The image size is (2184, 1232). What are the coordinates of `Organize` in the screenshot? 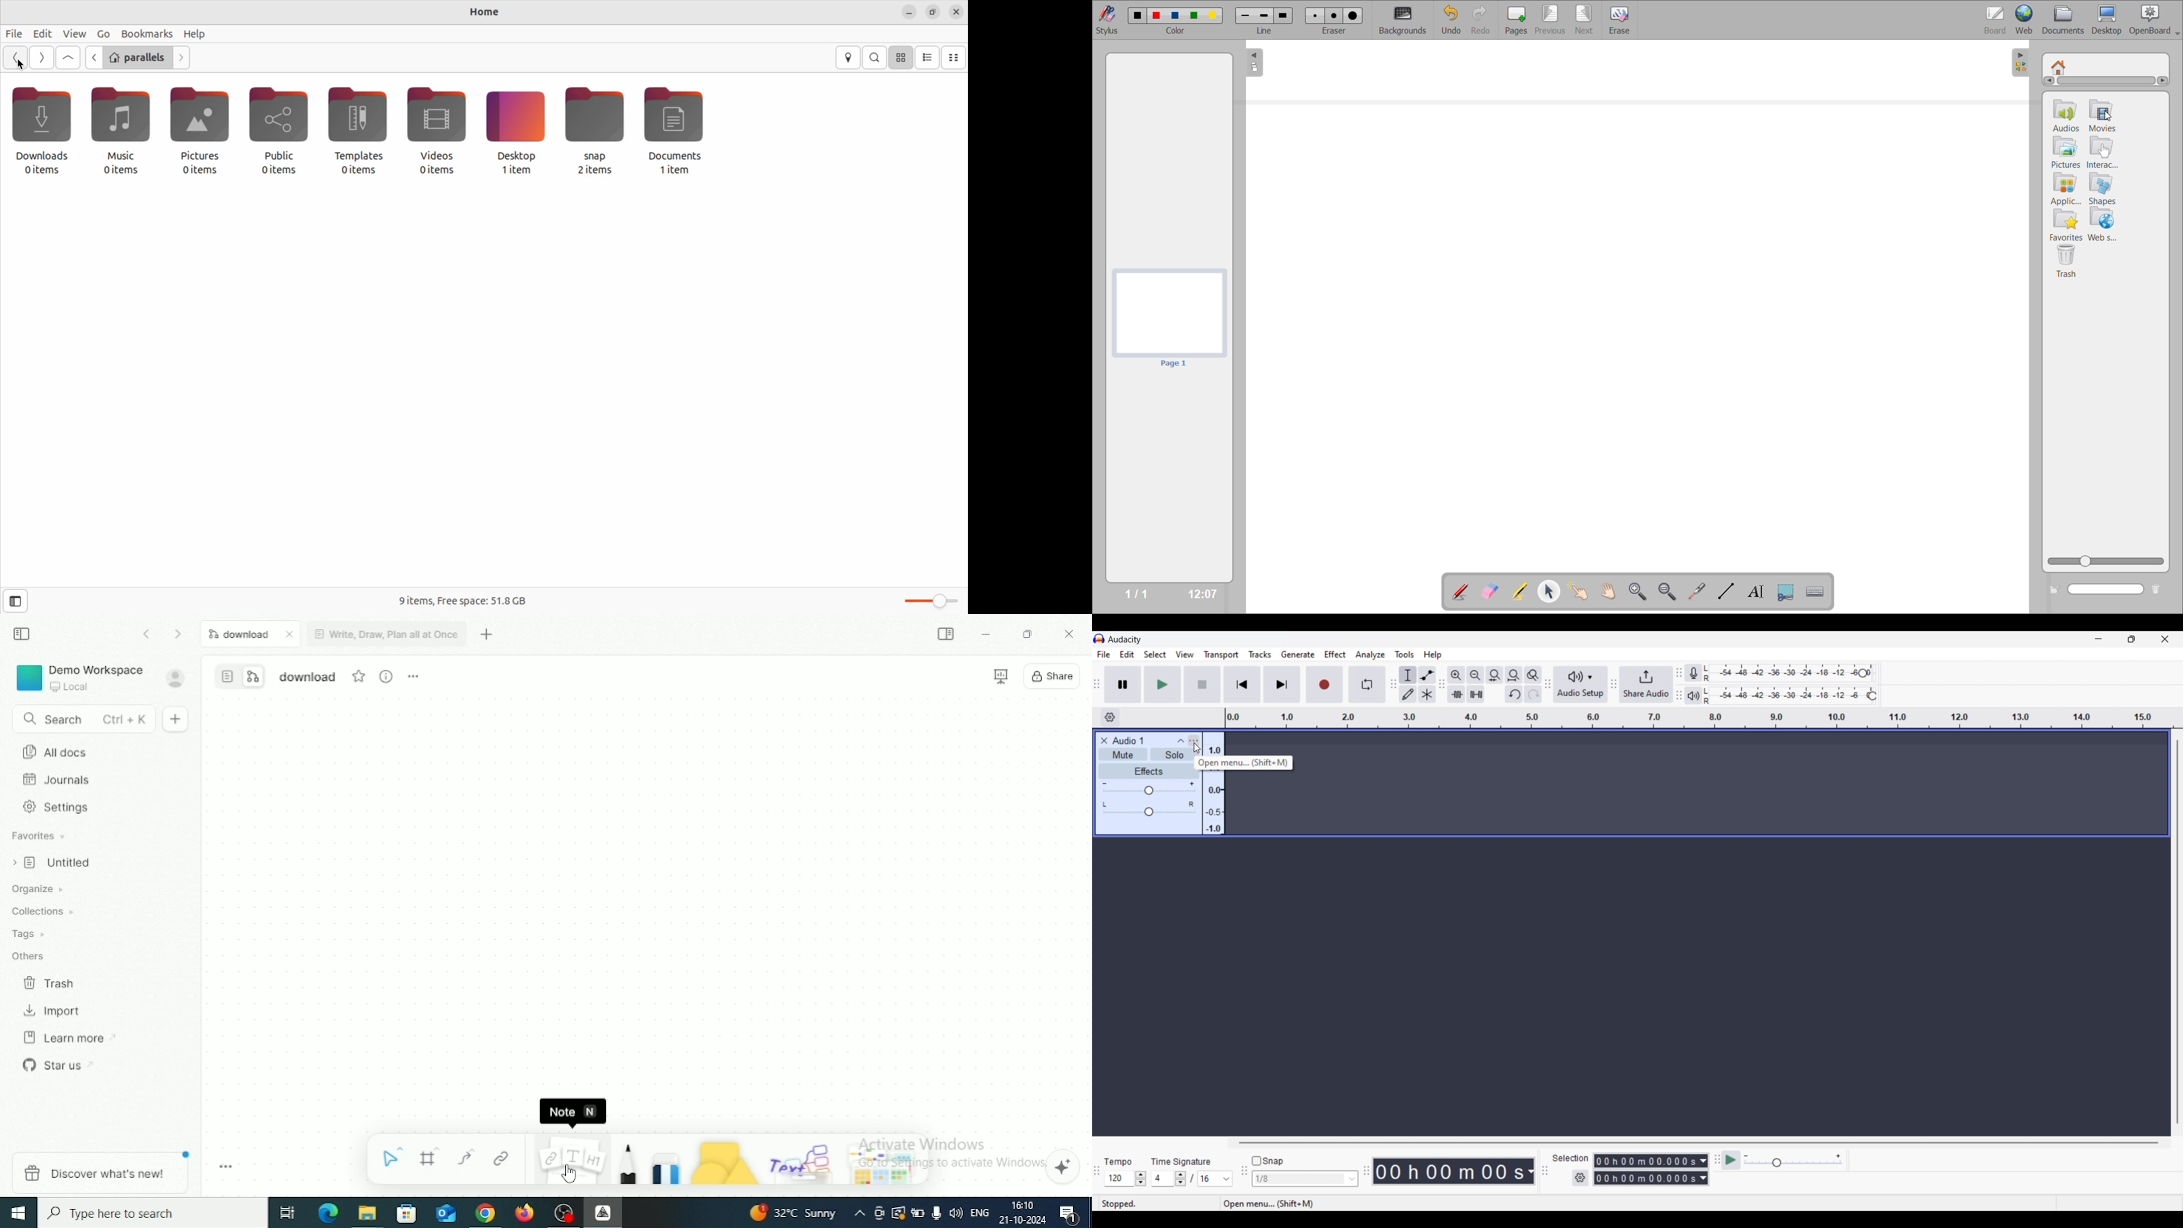 It's located at (40, 890).